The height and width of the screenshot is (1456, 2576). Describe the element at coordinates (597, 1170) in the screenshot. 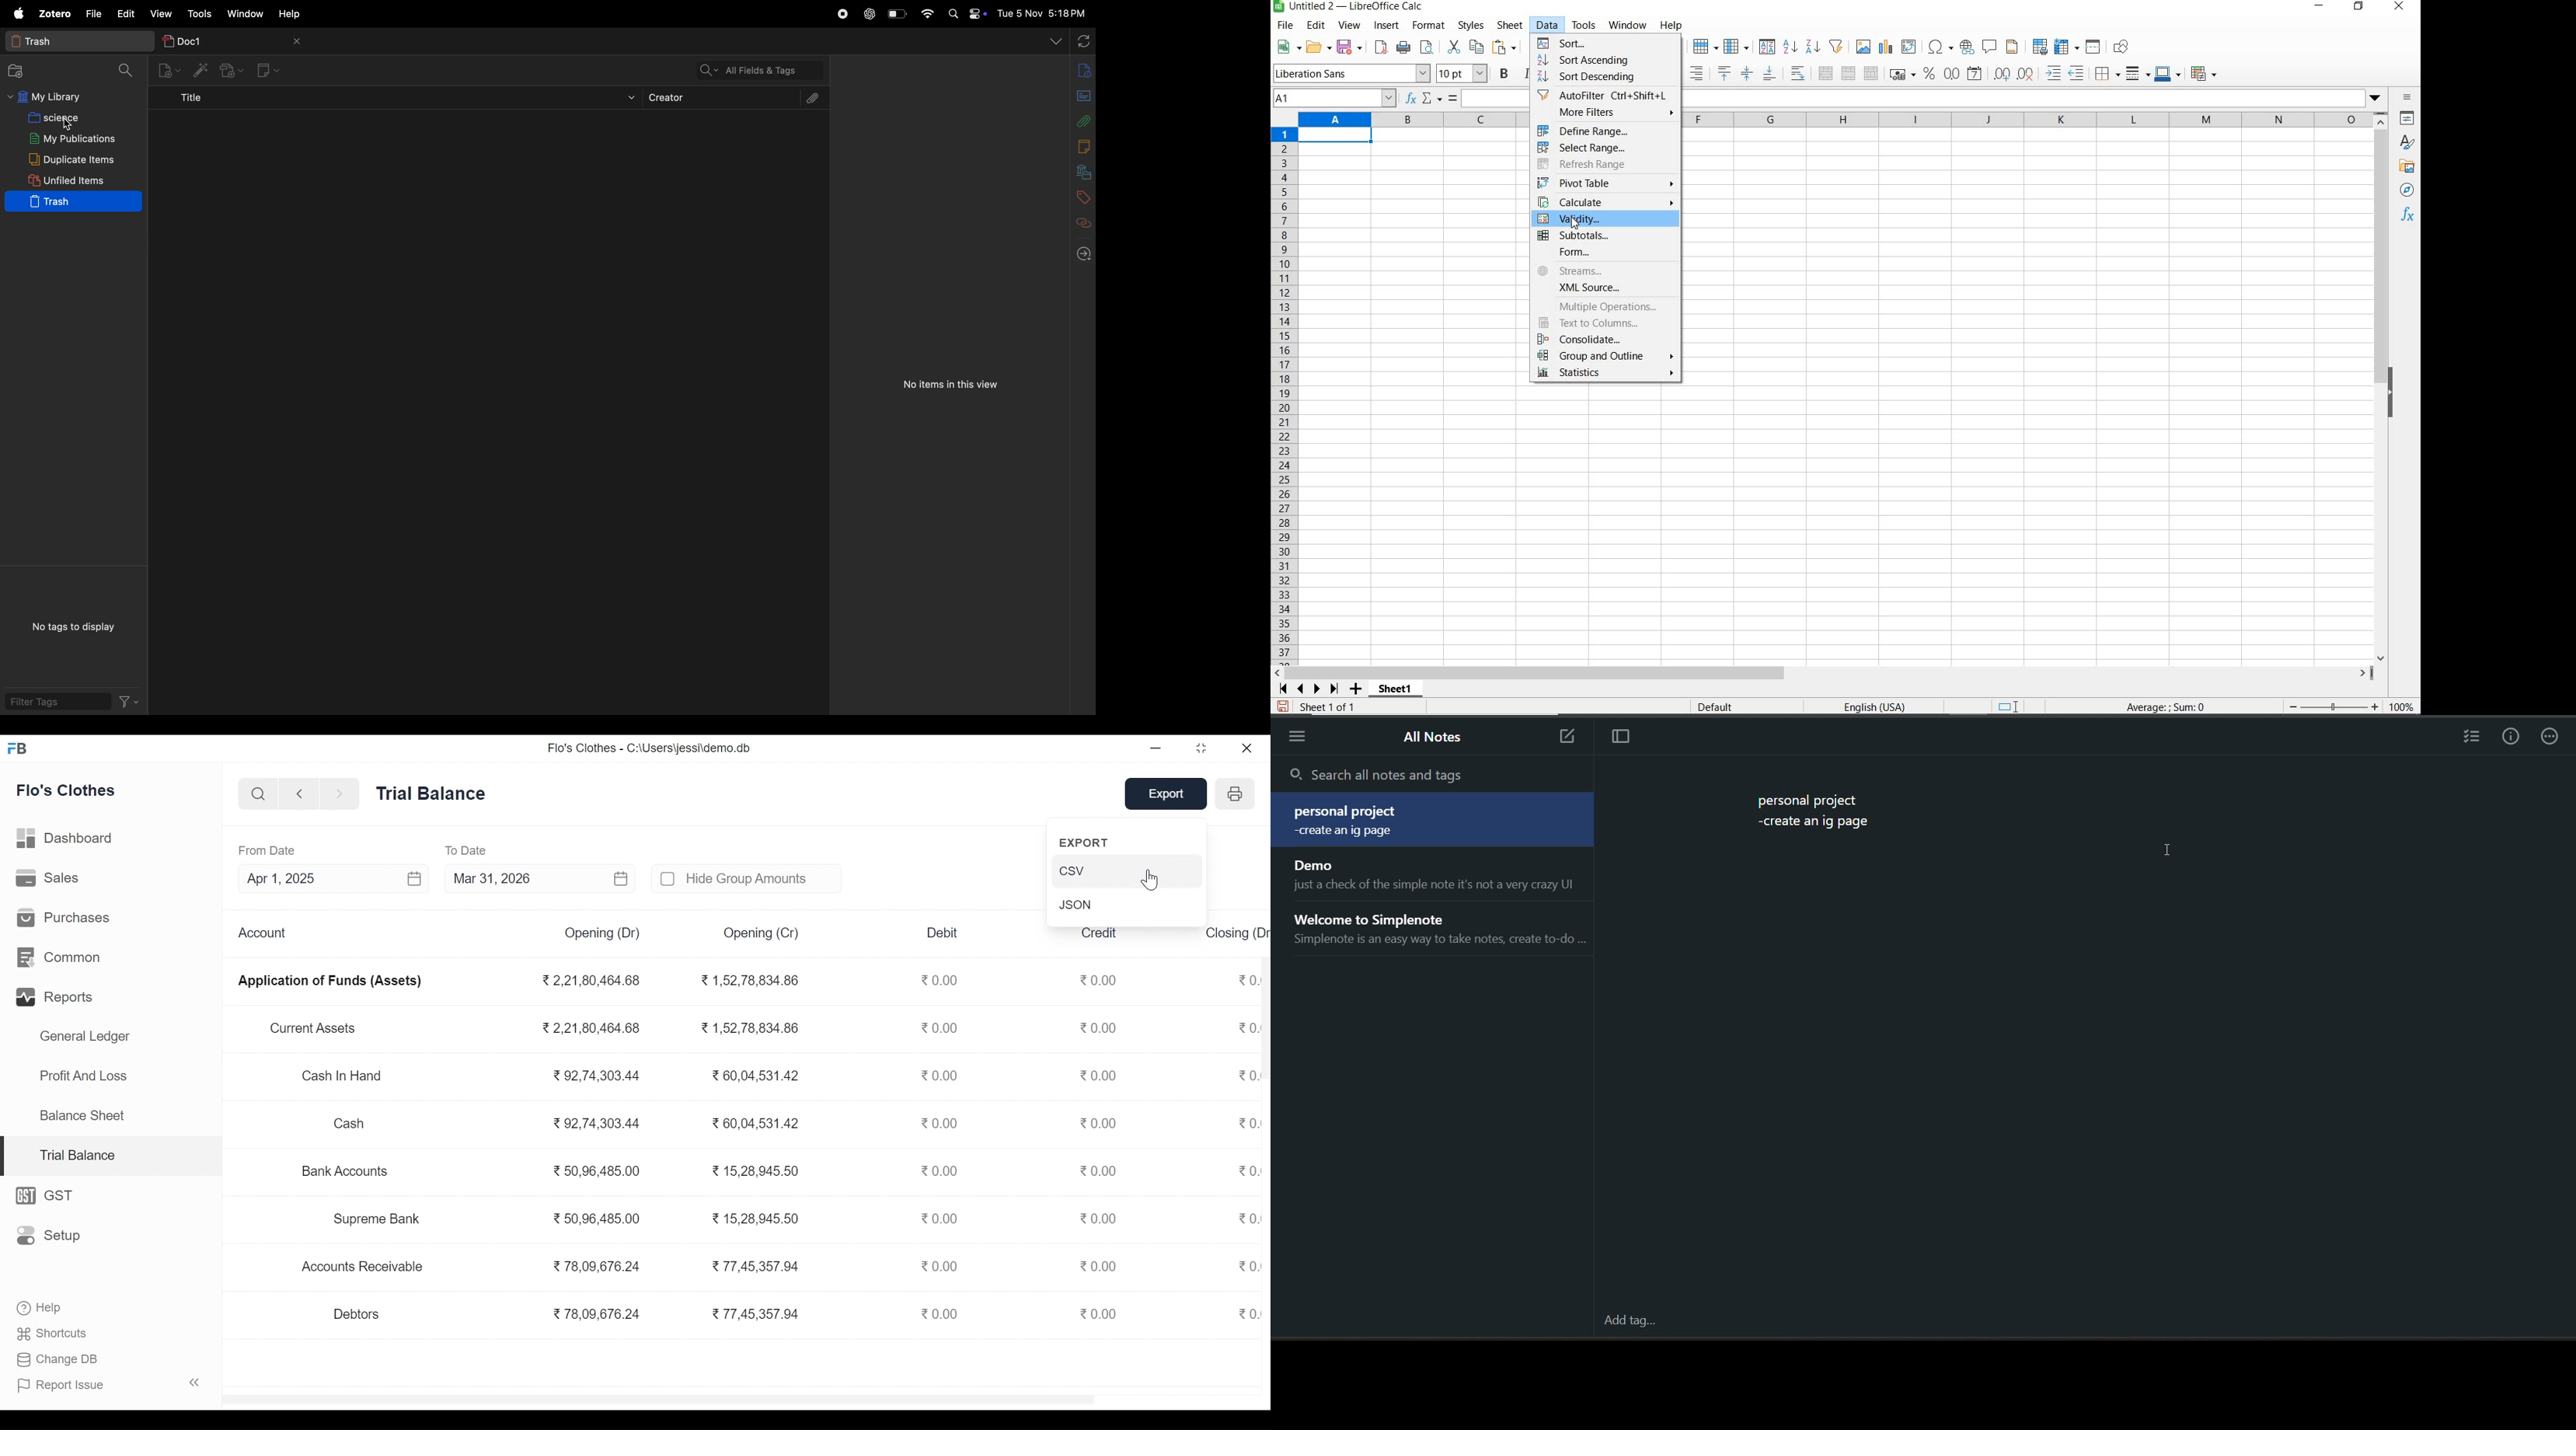

I see `50.96 485.00` at that location.